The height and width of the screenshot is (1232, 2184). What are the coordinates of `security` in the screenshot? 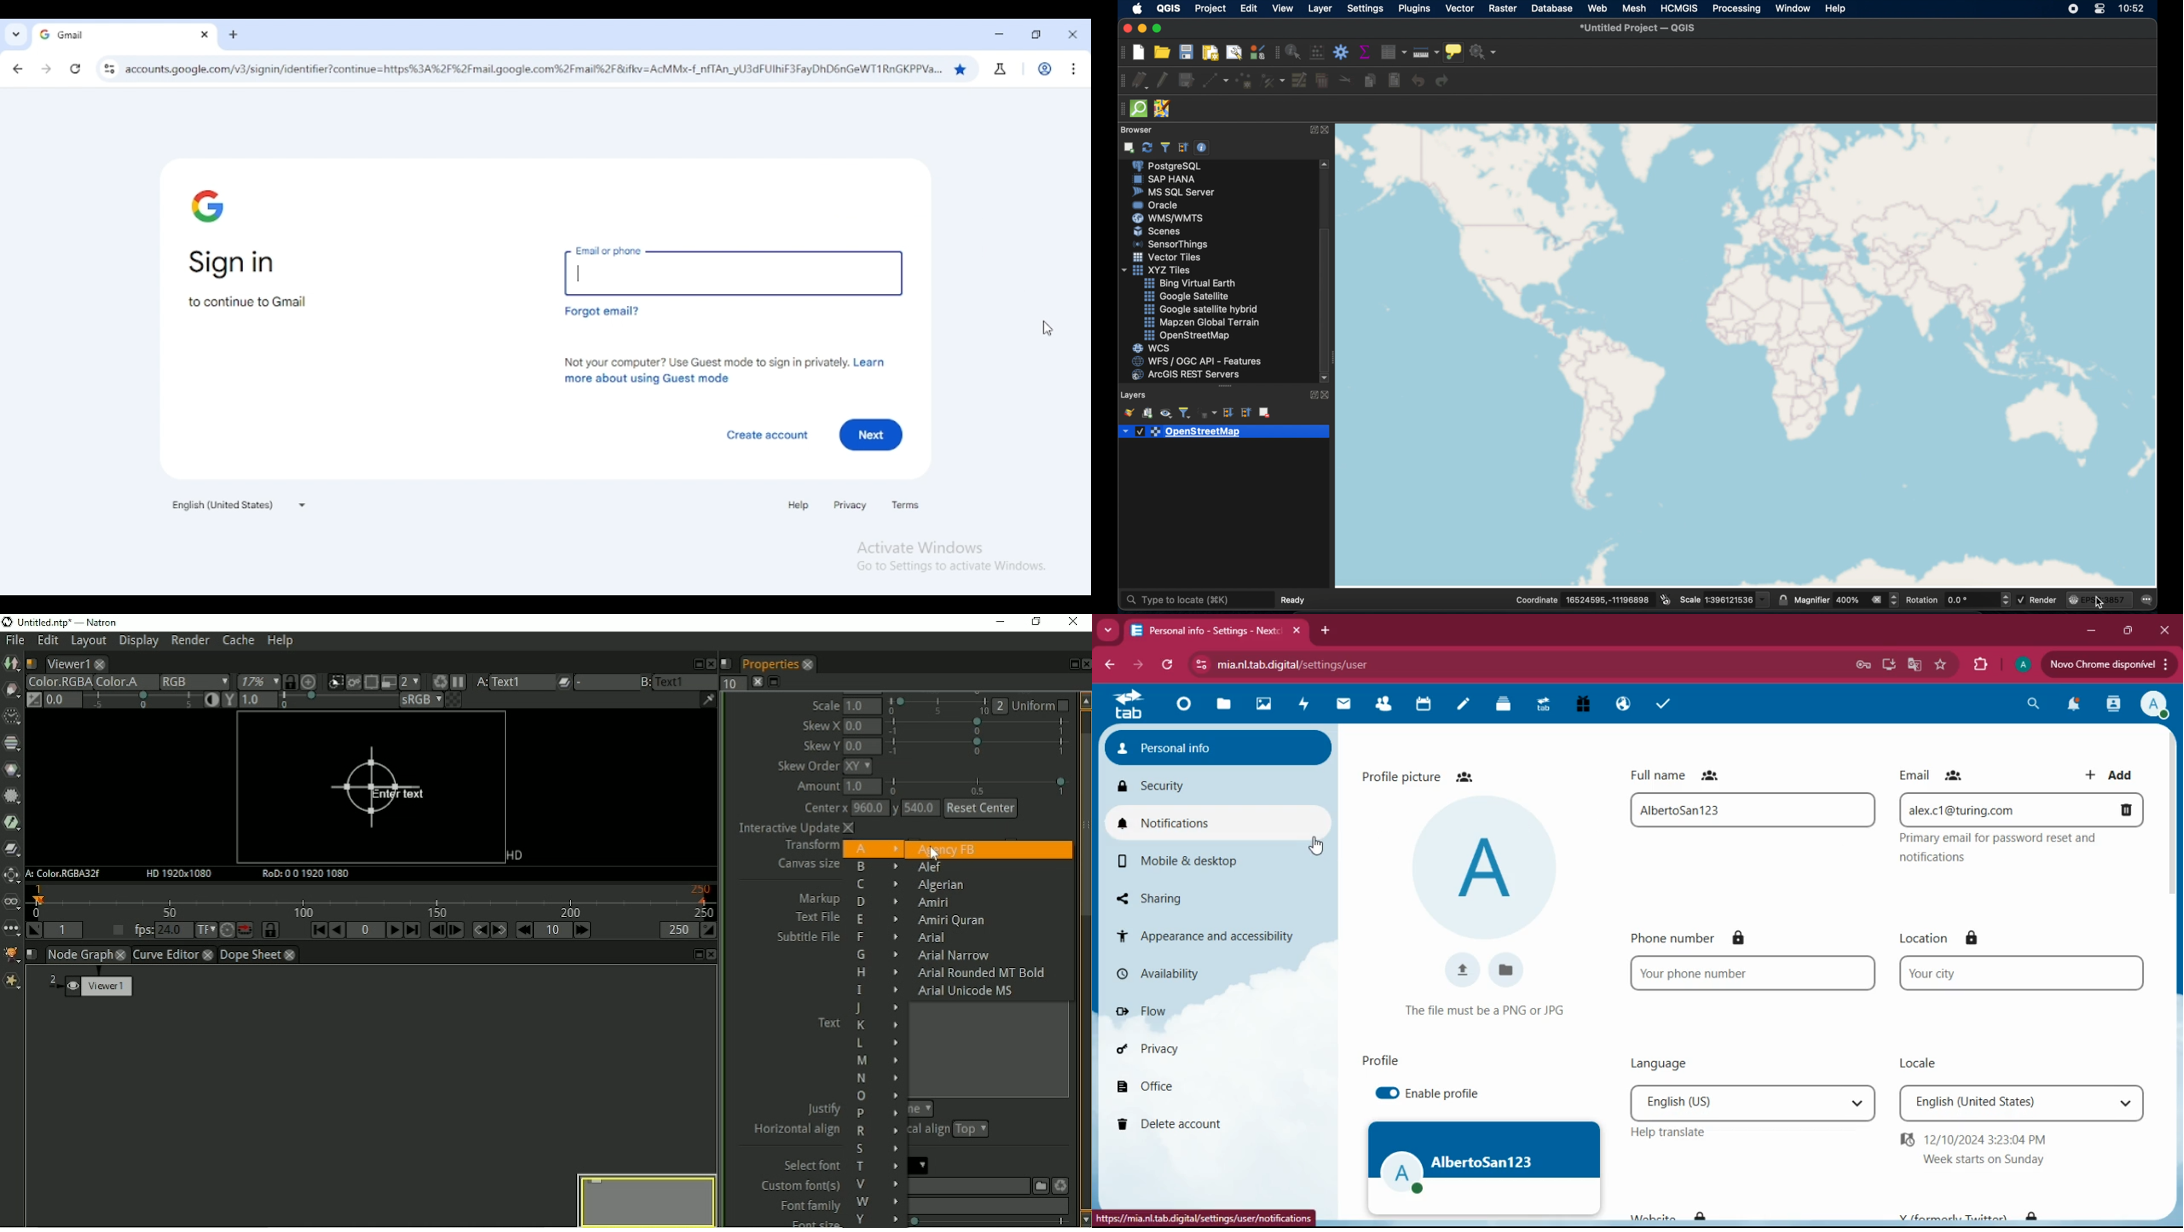 It's located at (1216, 788).